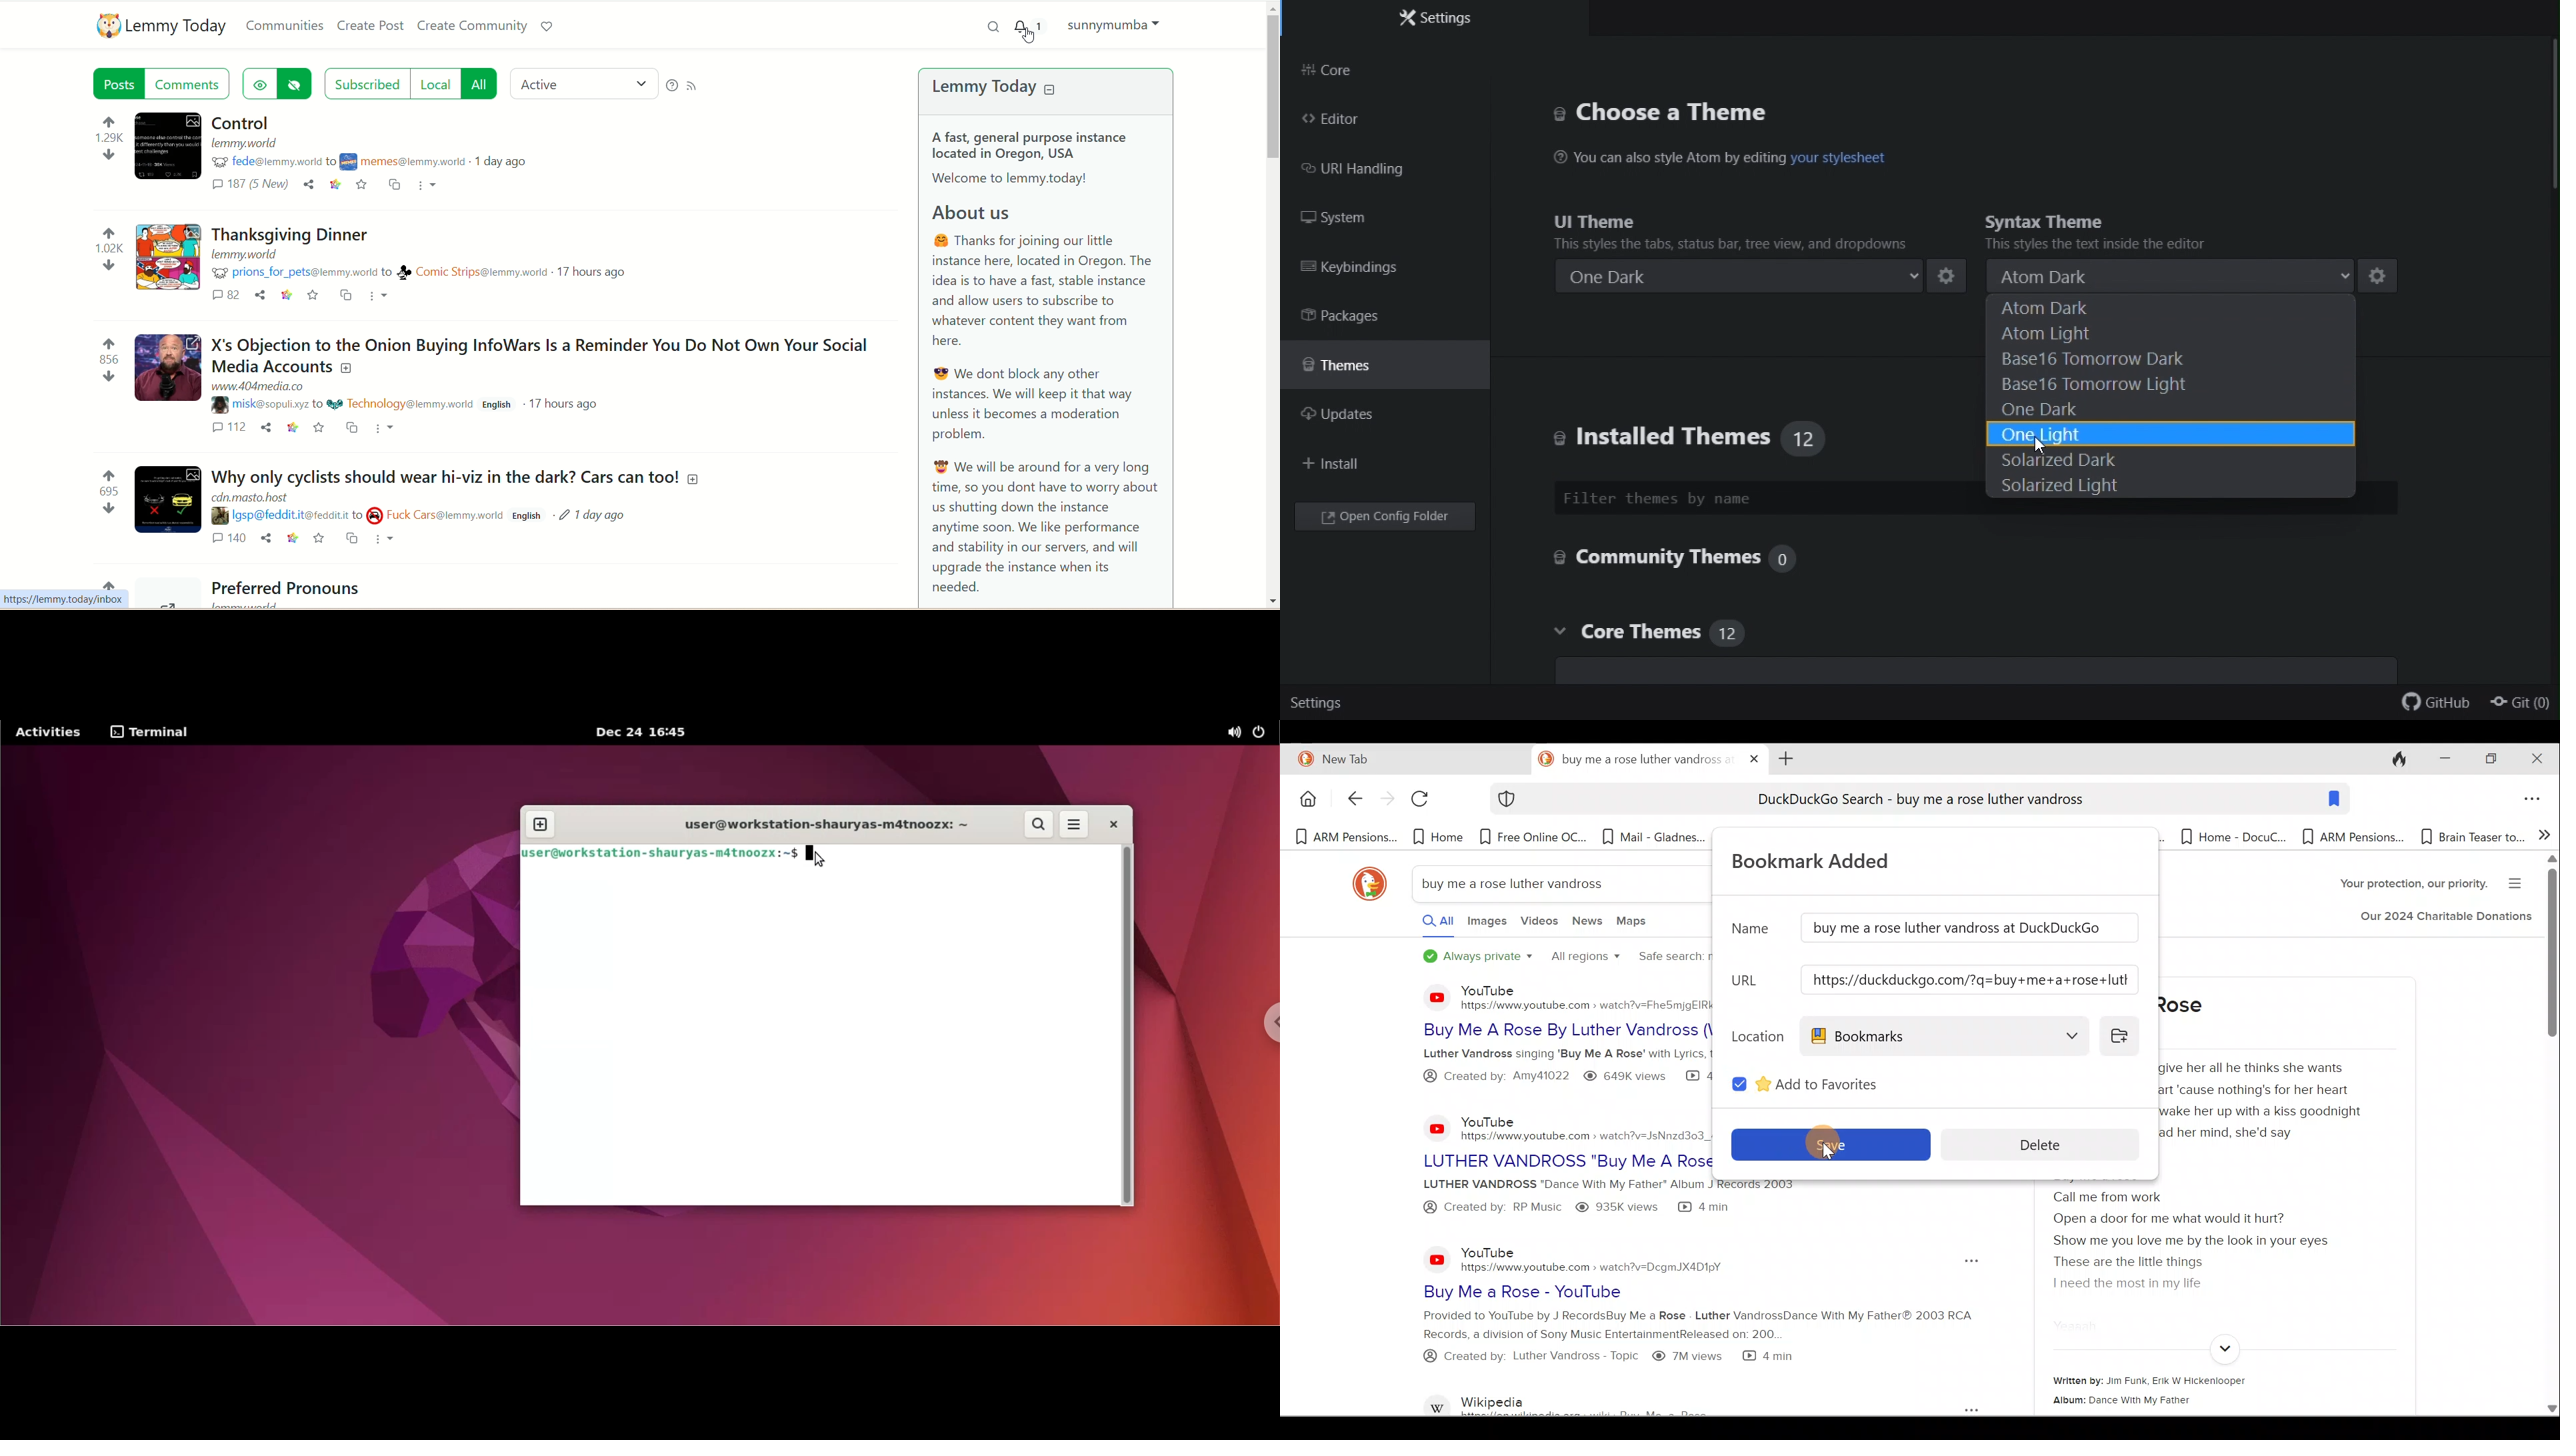 Image resolution: width=2576 pixels, height=1456 pixels. I want to click on create community, so click(469, 26).